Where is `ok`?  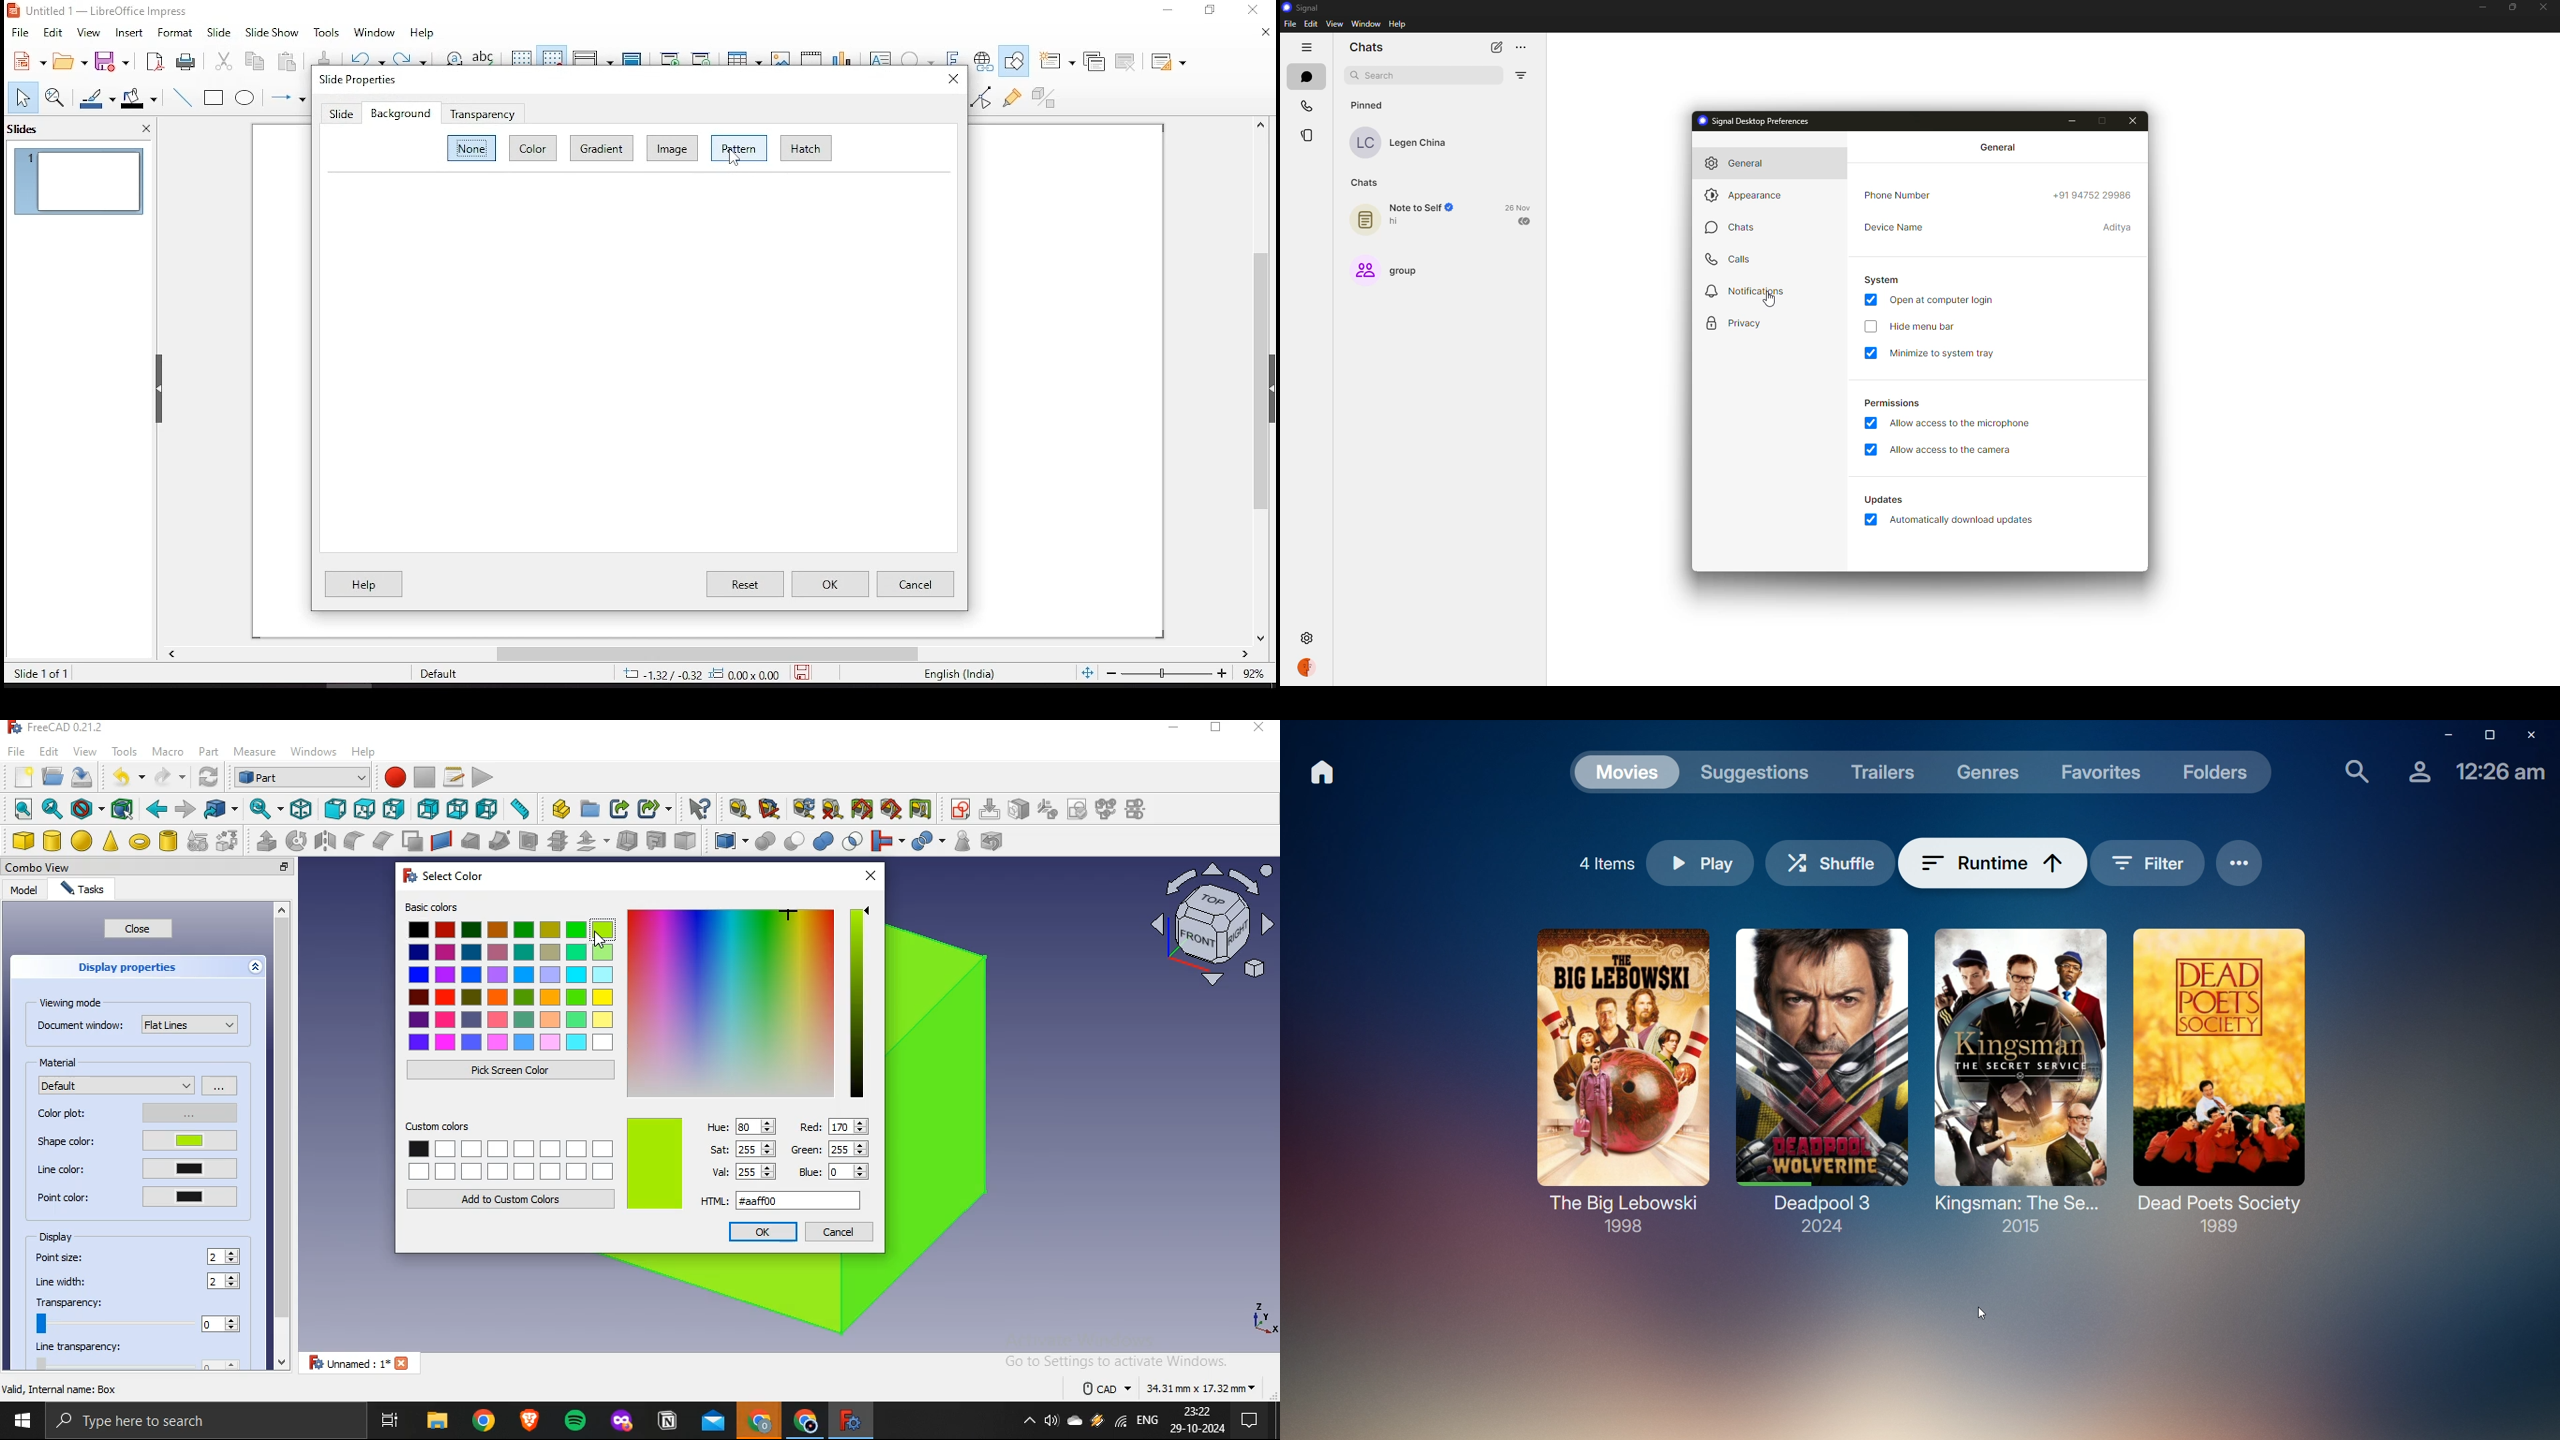 ok is located at coordinates (763, 1232).